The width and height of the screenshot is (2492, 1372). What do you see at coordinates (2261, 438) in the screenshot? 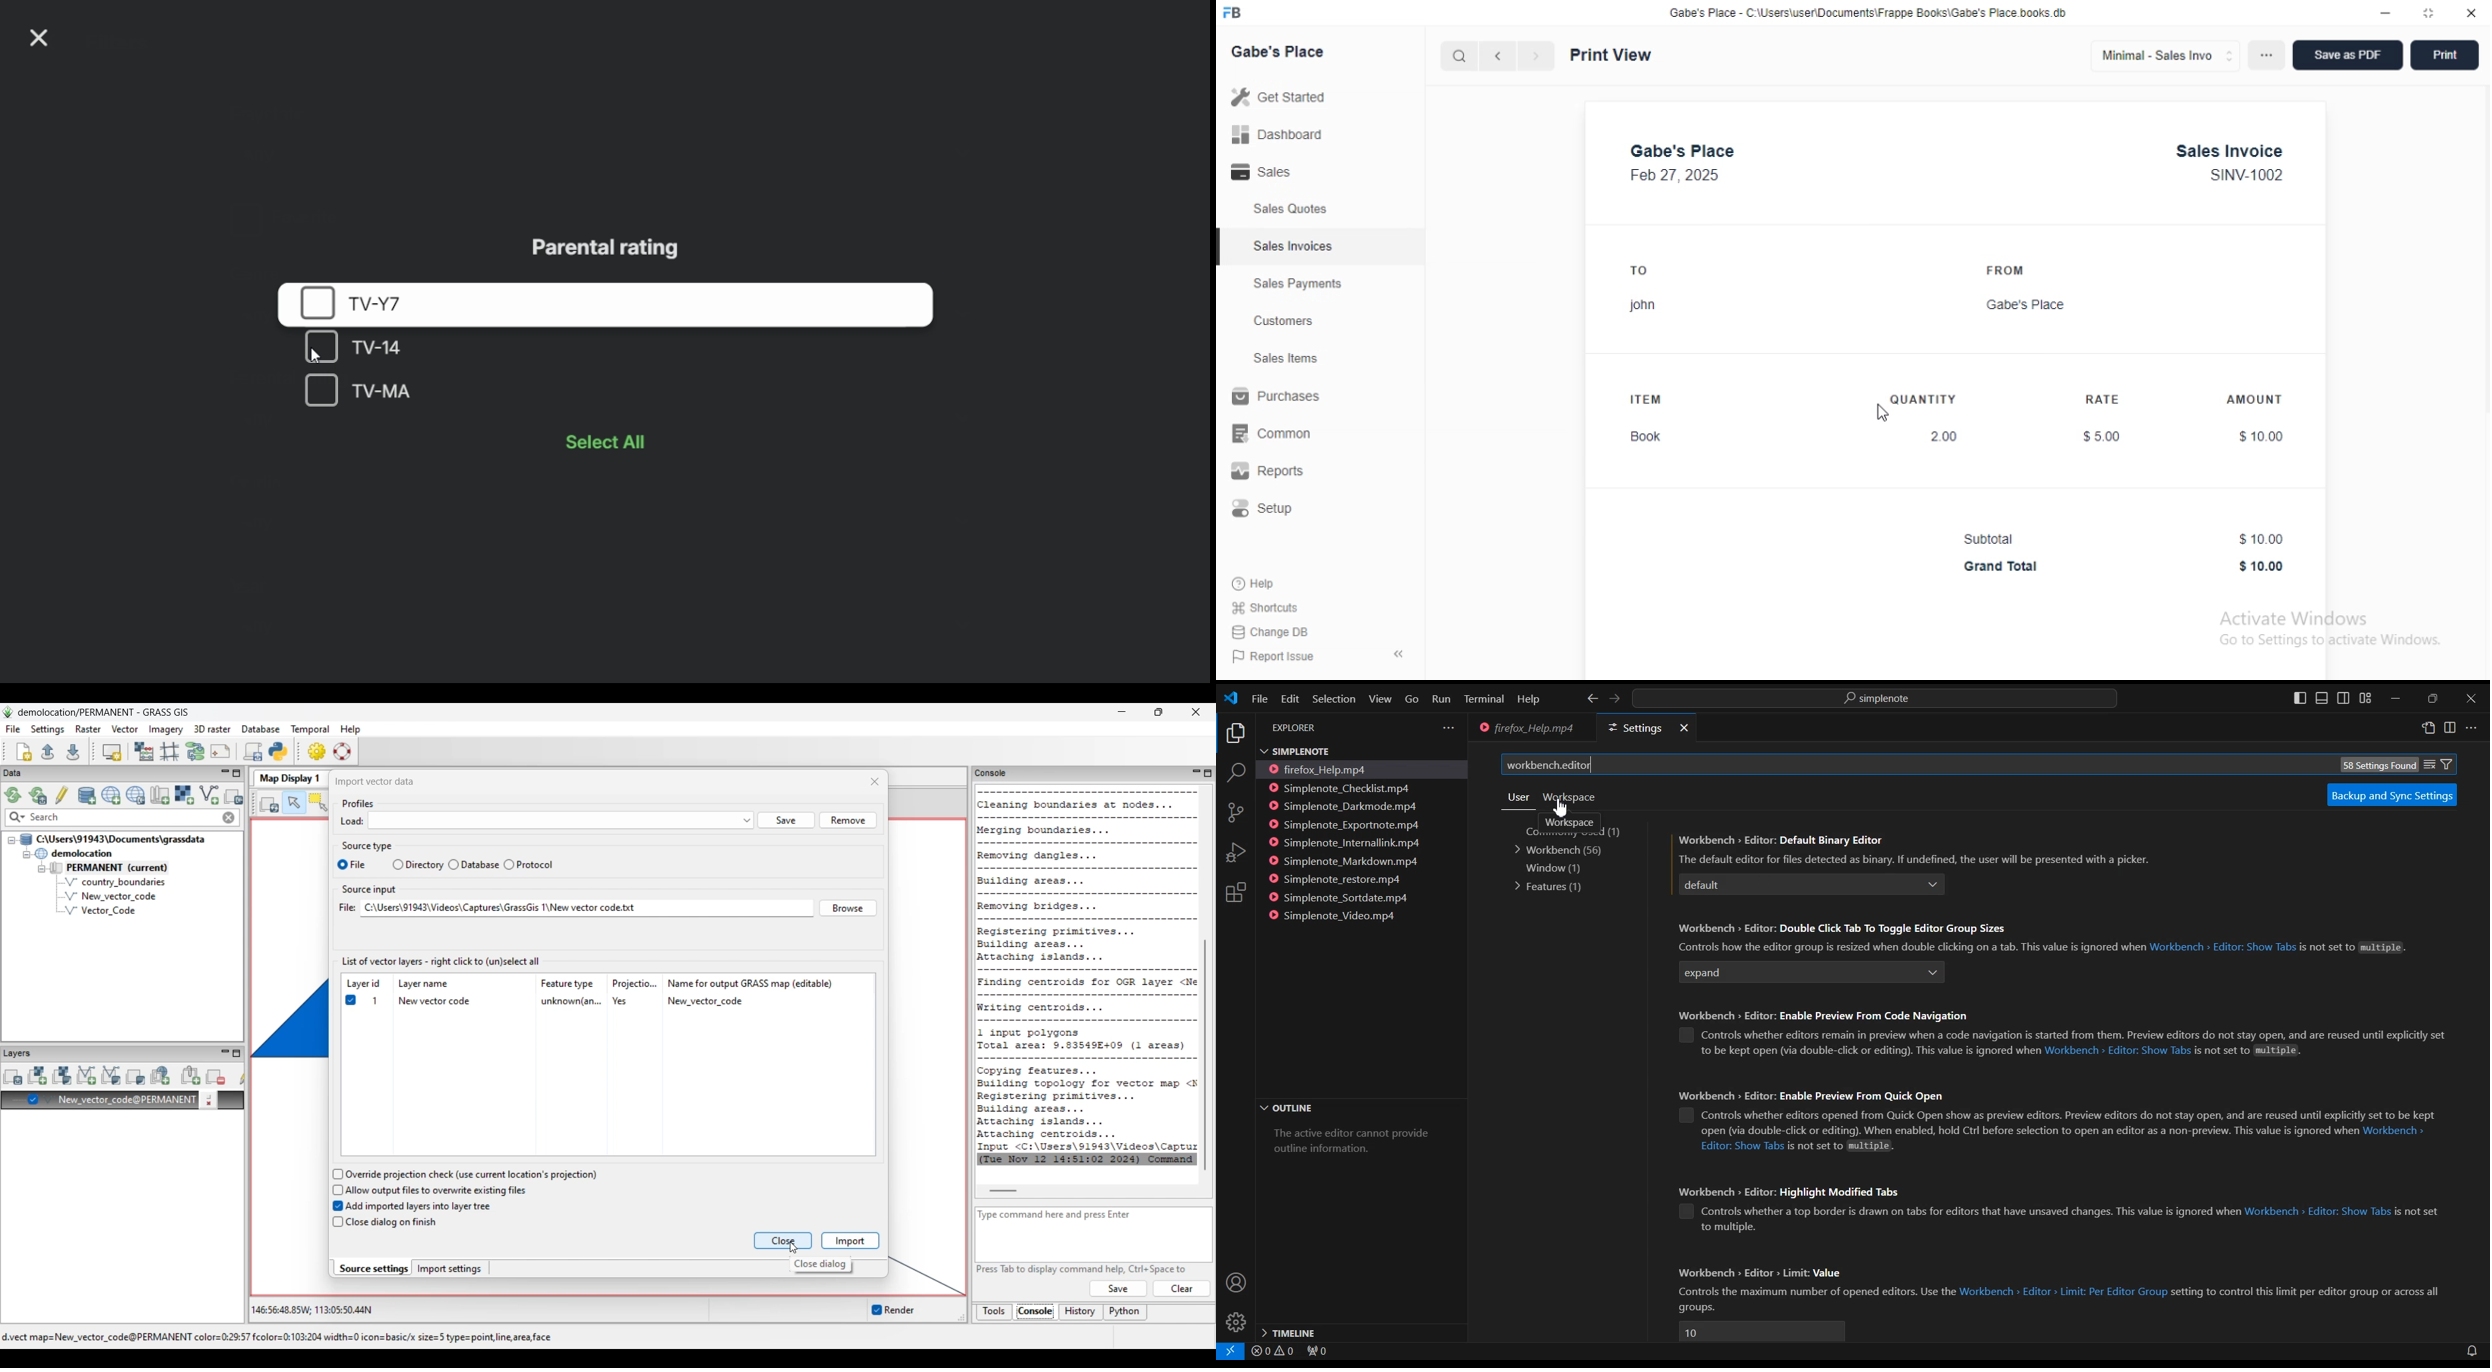
I see `$10.00` at bounding box center [2261, 438].